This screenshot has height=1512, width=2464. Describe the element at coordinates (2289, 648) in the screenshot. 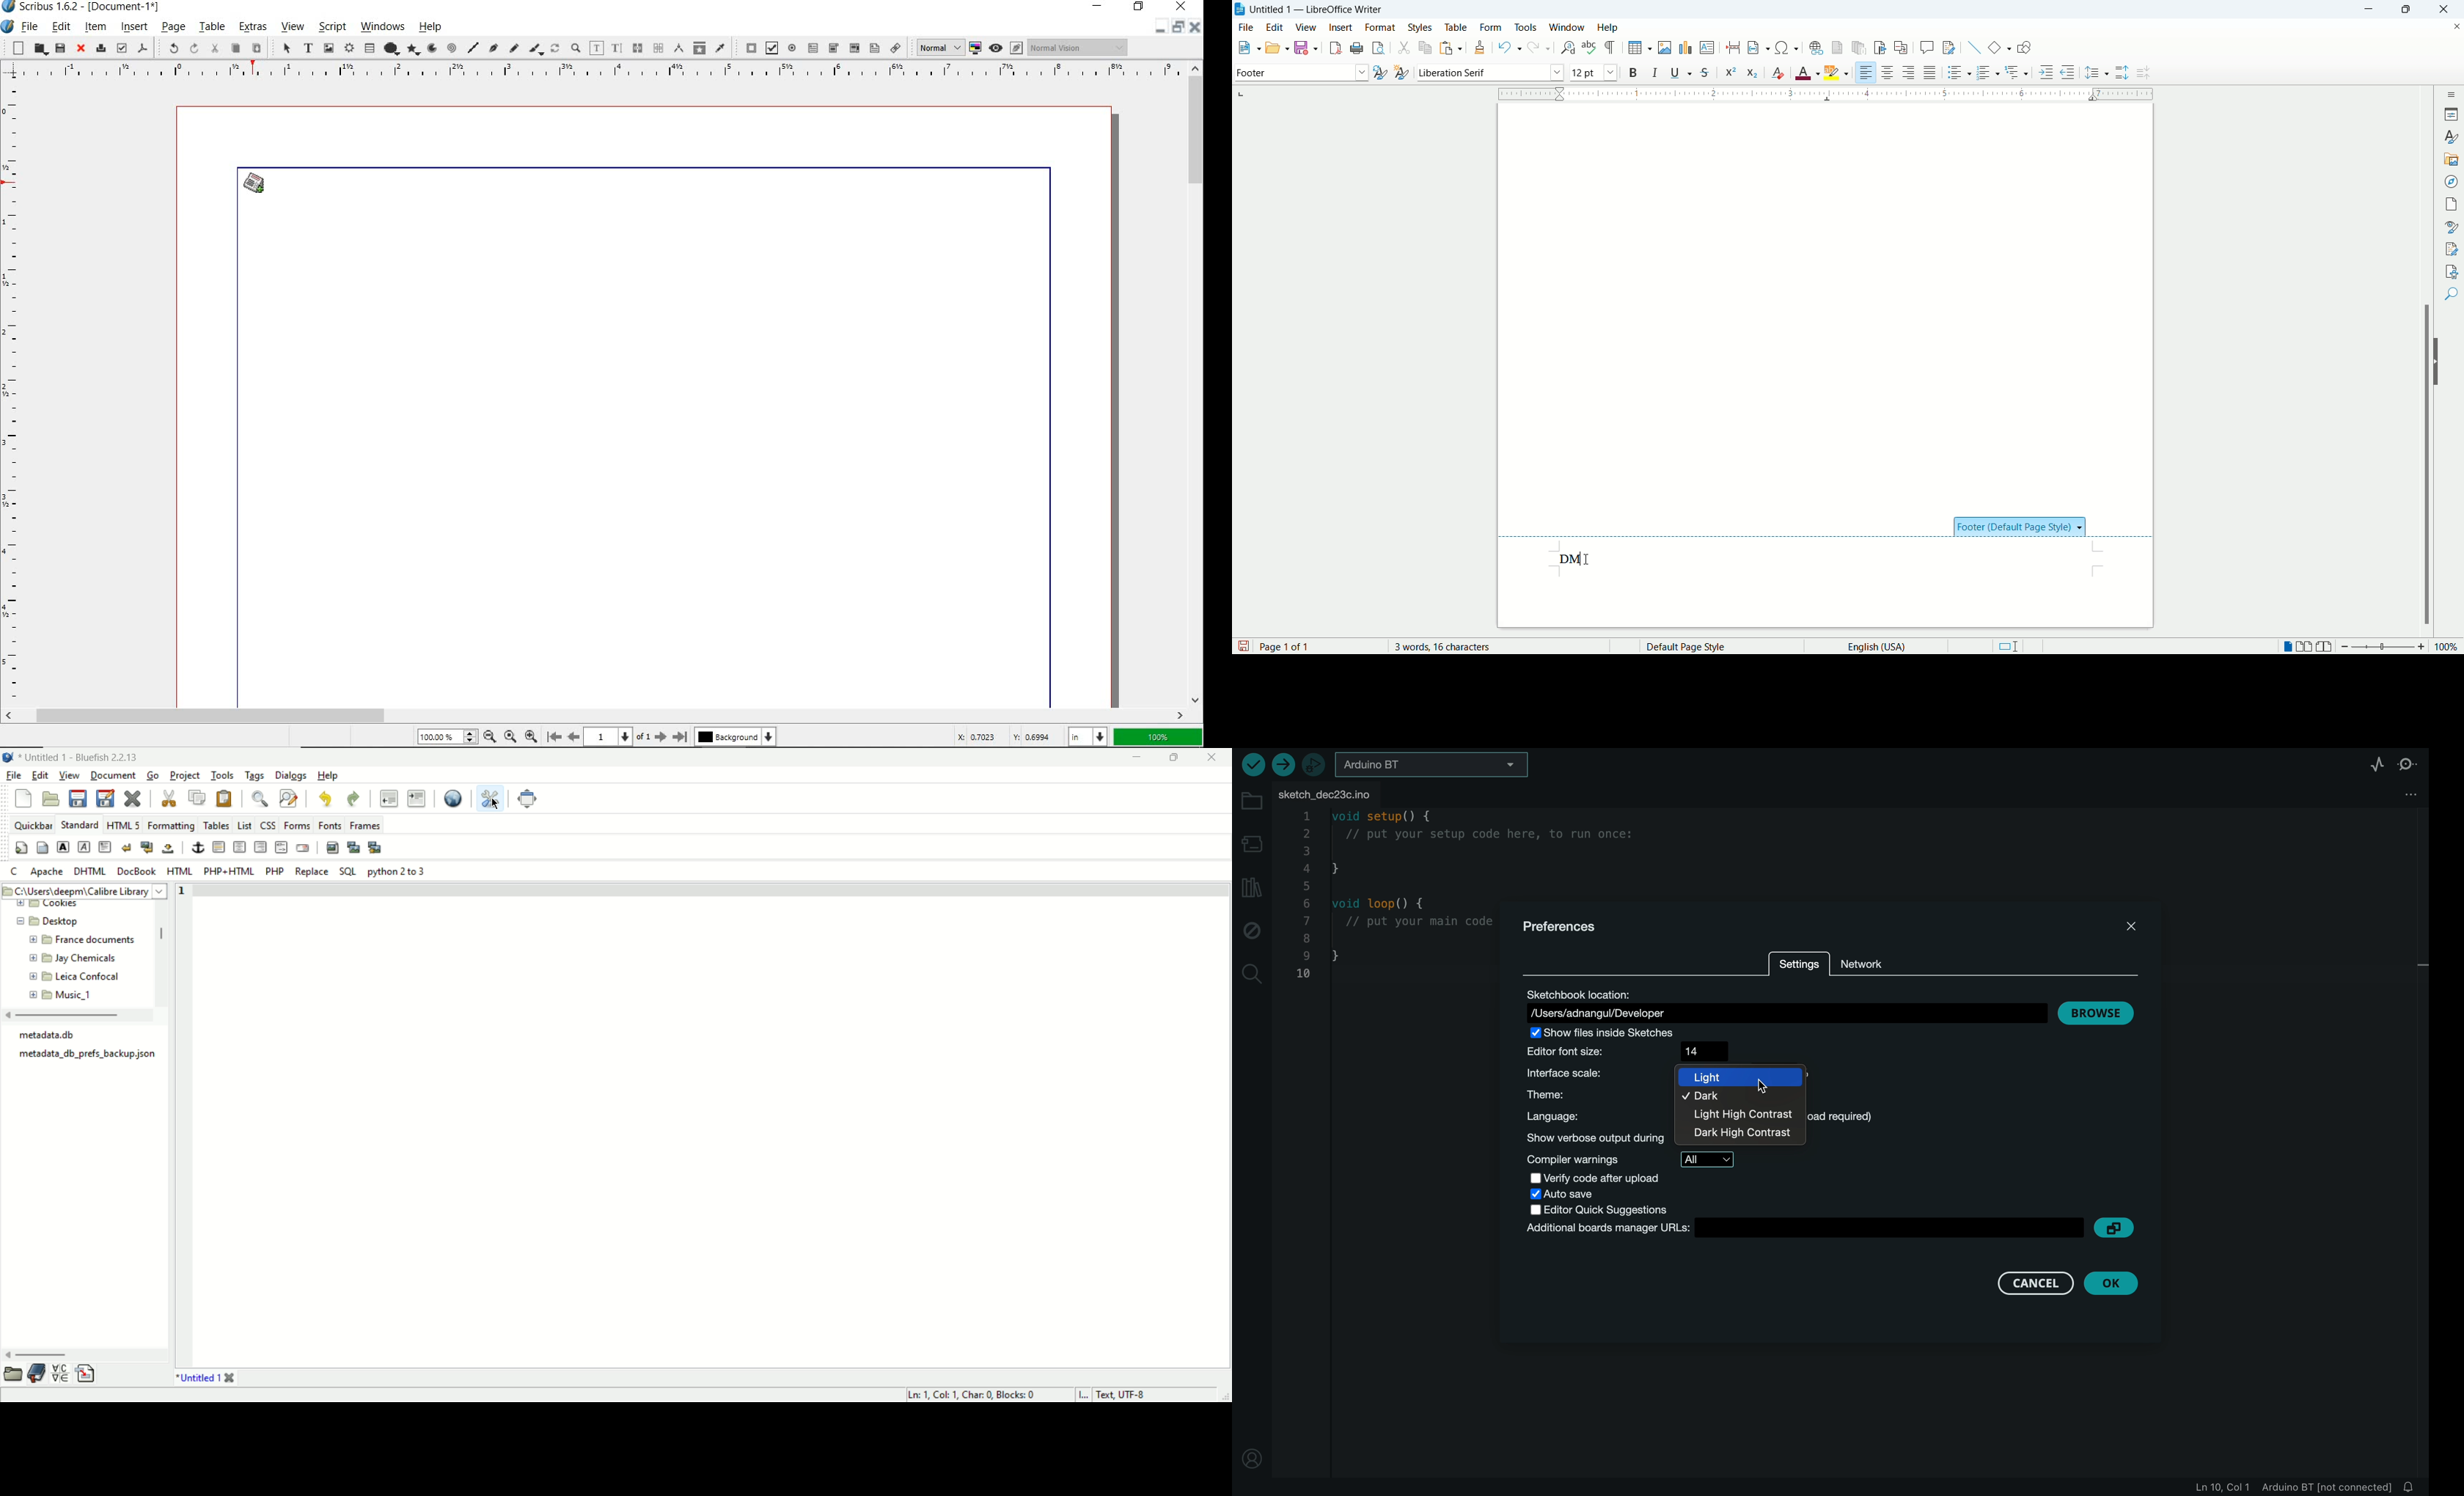

I see `single page view` at that location.